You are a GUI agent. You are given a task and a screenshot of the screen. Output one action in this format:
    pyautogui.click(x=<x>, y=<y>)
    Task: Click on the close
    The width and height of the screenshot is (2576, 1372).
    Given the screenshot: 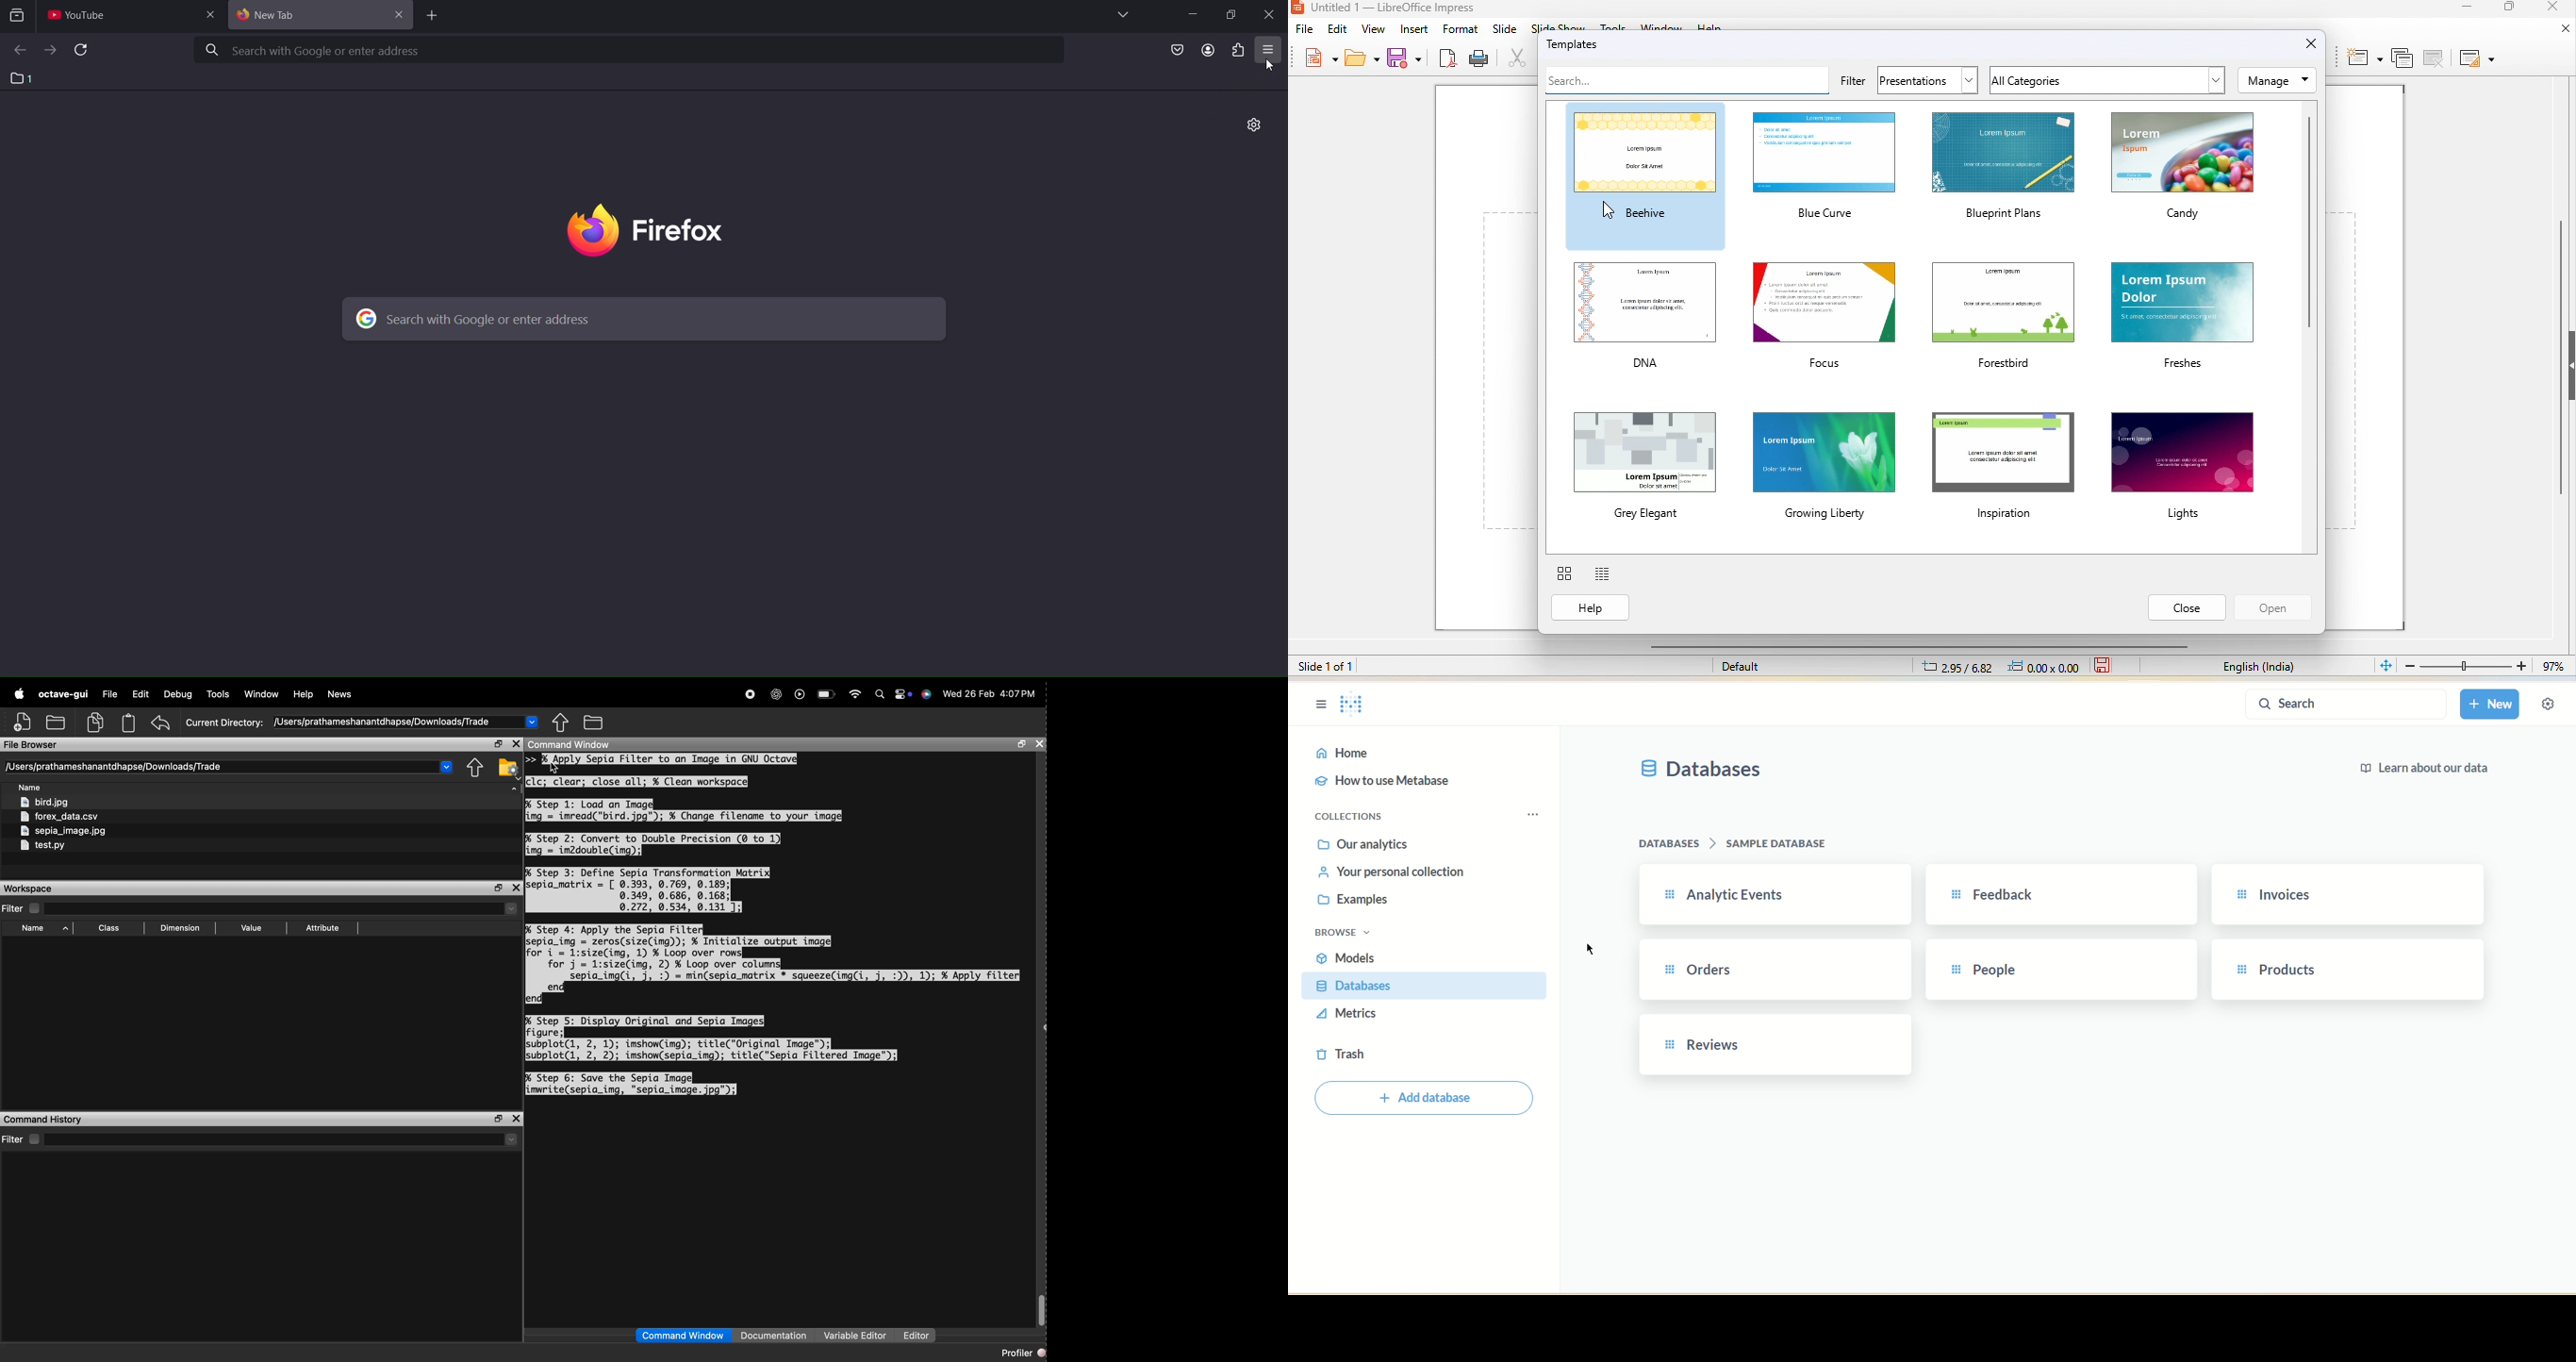 What is the action you would take?
    pyautogui.click(x=1269, y=16)
    